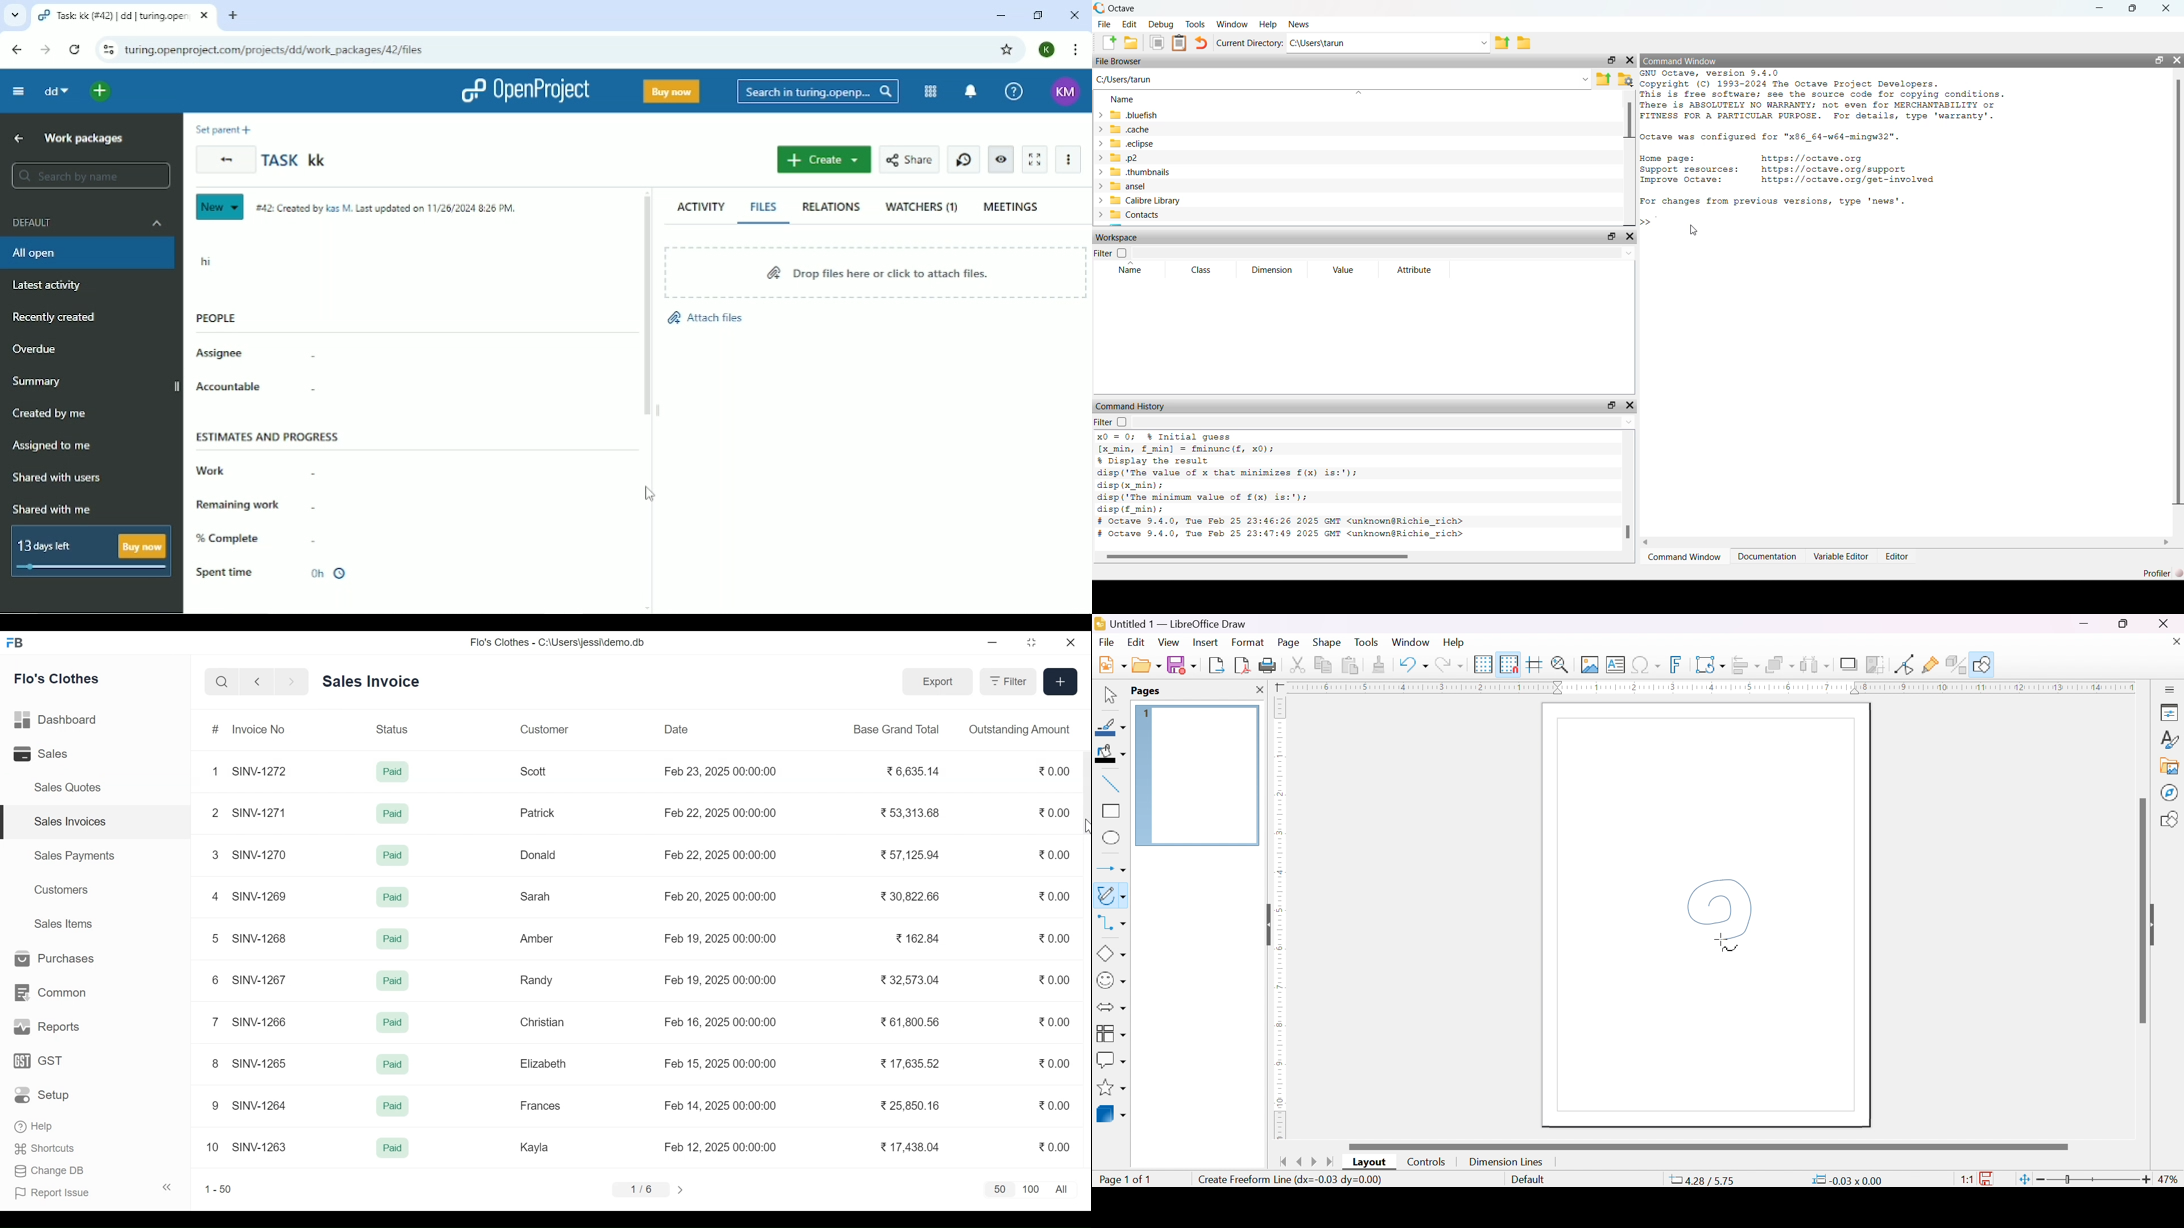 This screenshot has width=2184, height=1232. I want to click on Sales Items, so click(63, 923).